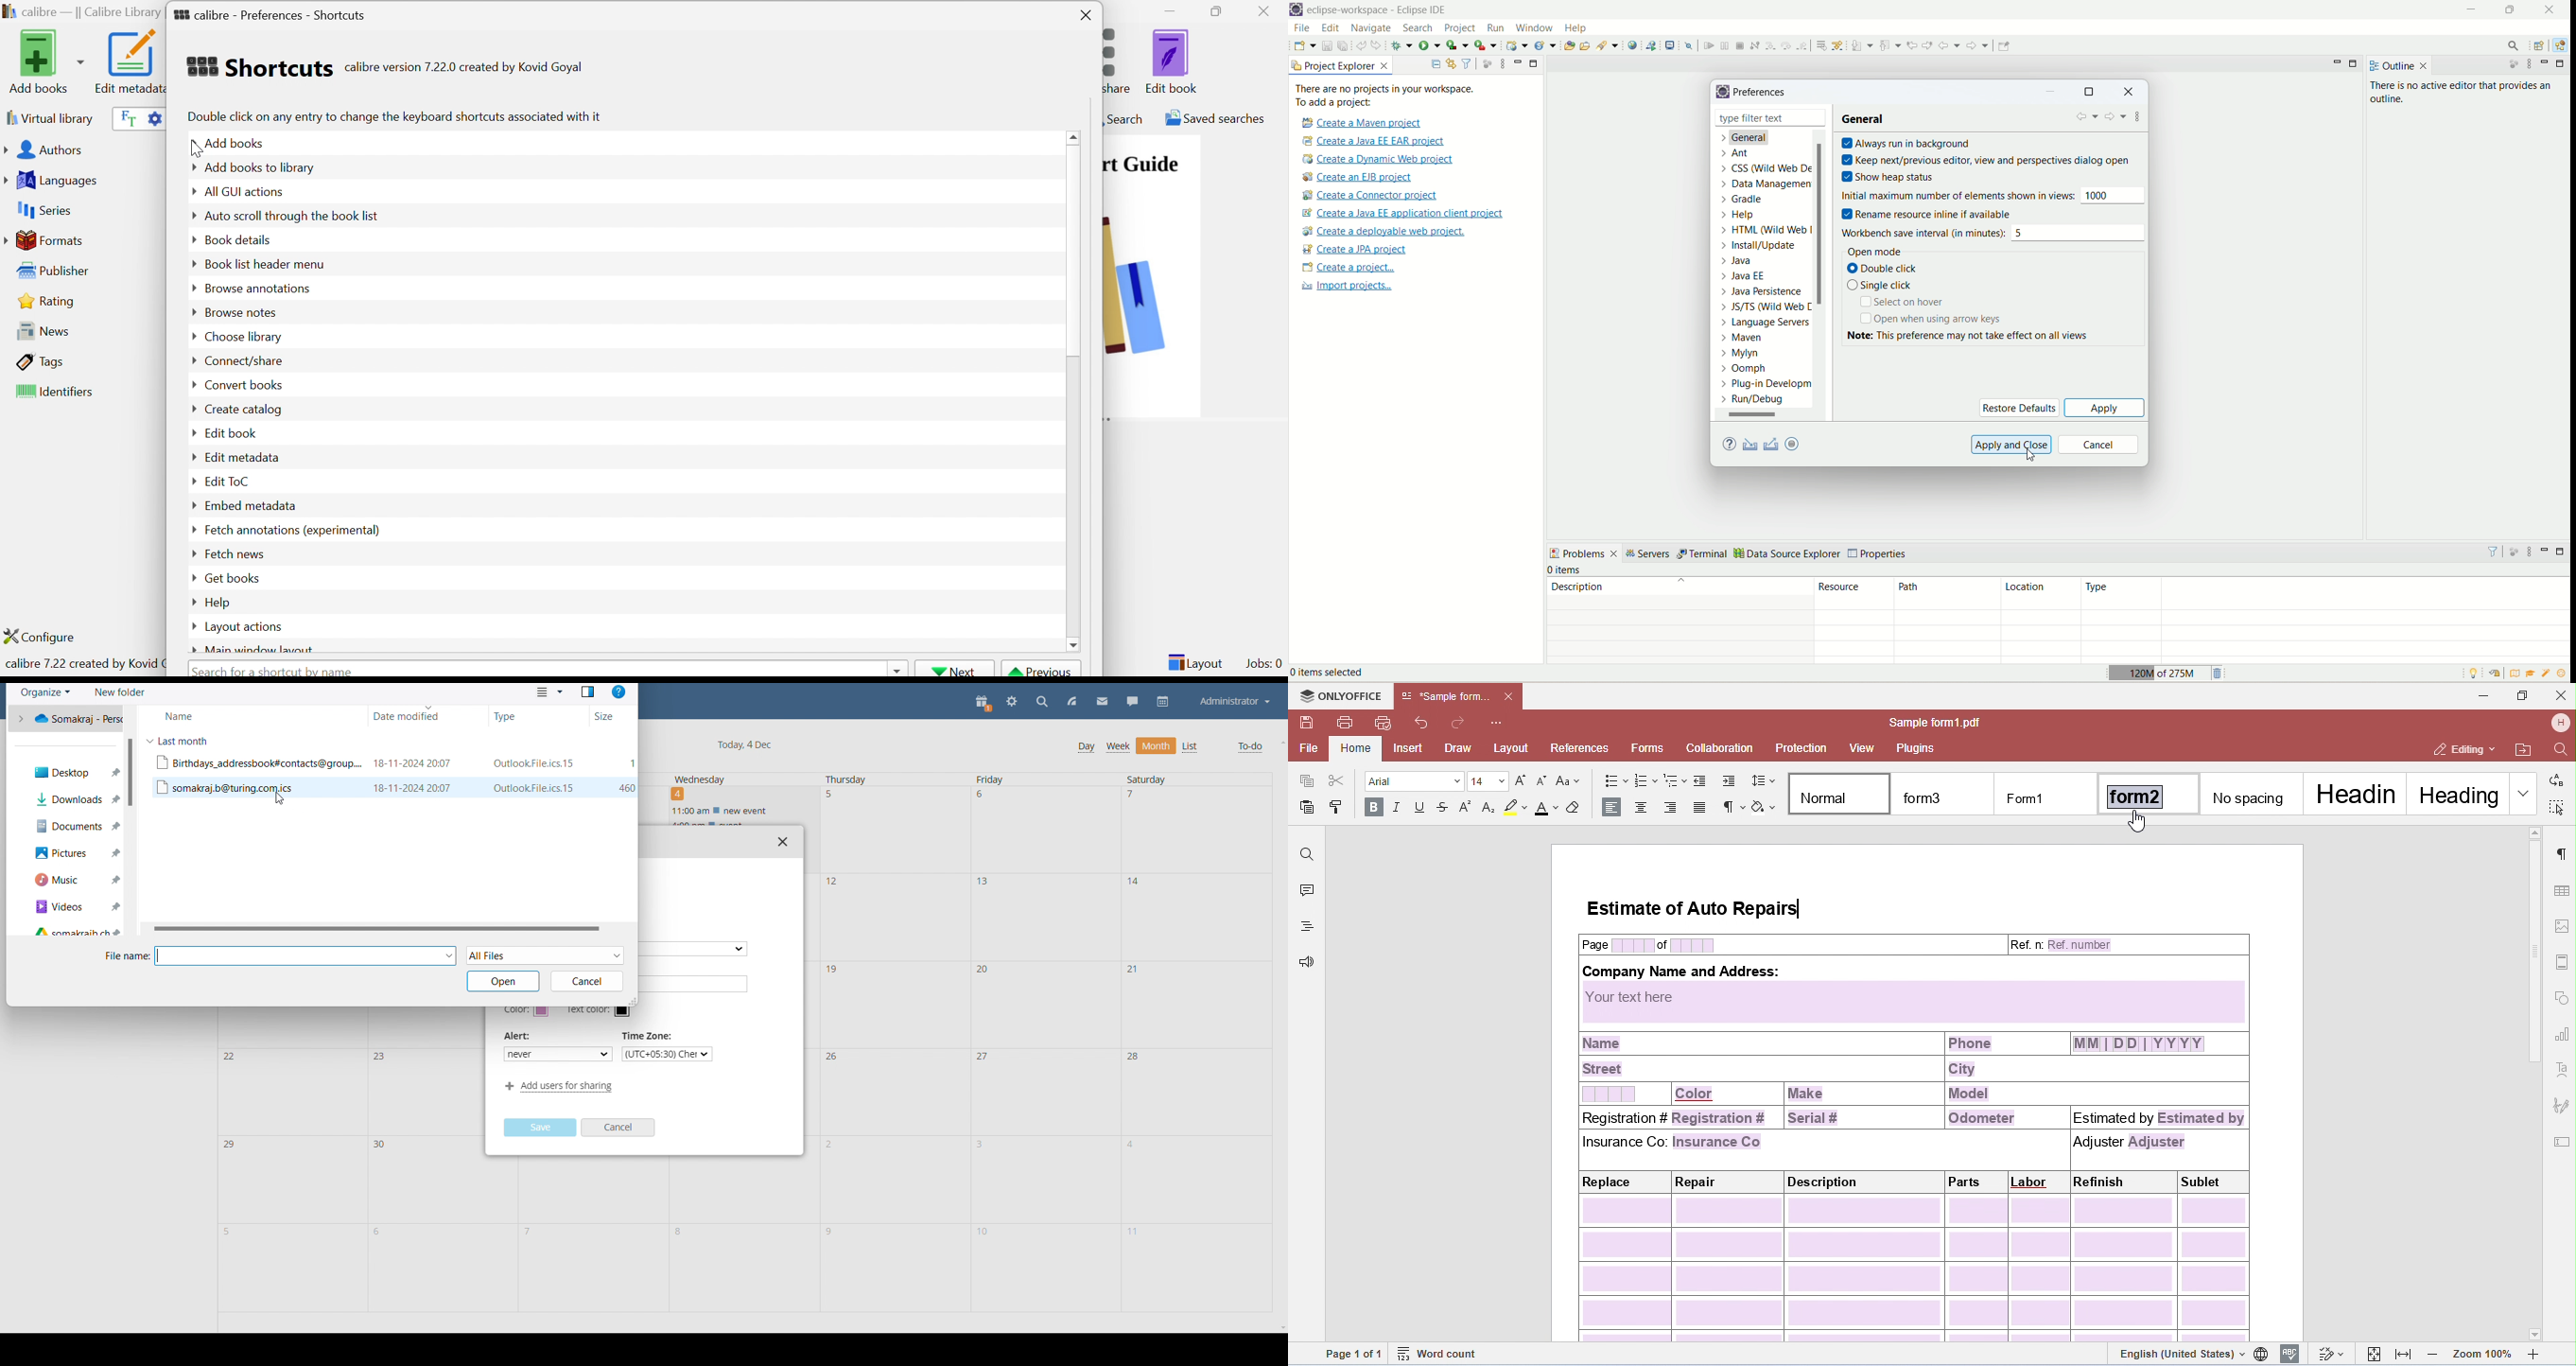  I want to click on pin editor, so click(2004, 46).